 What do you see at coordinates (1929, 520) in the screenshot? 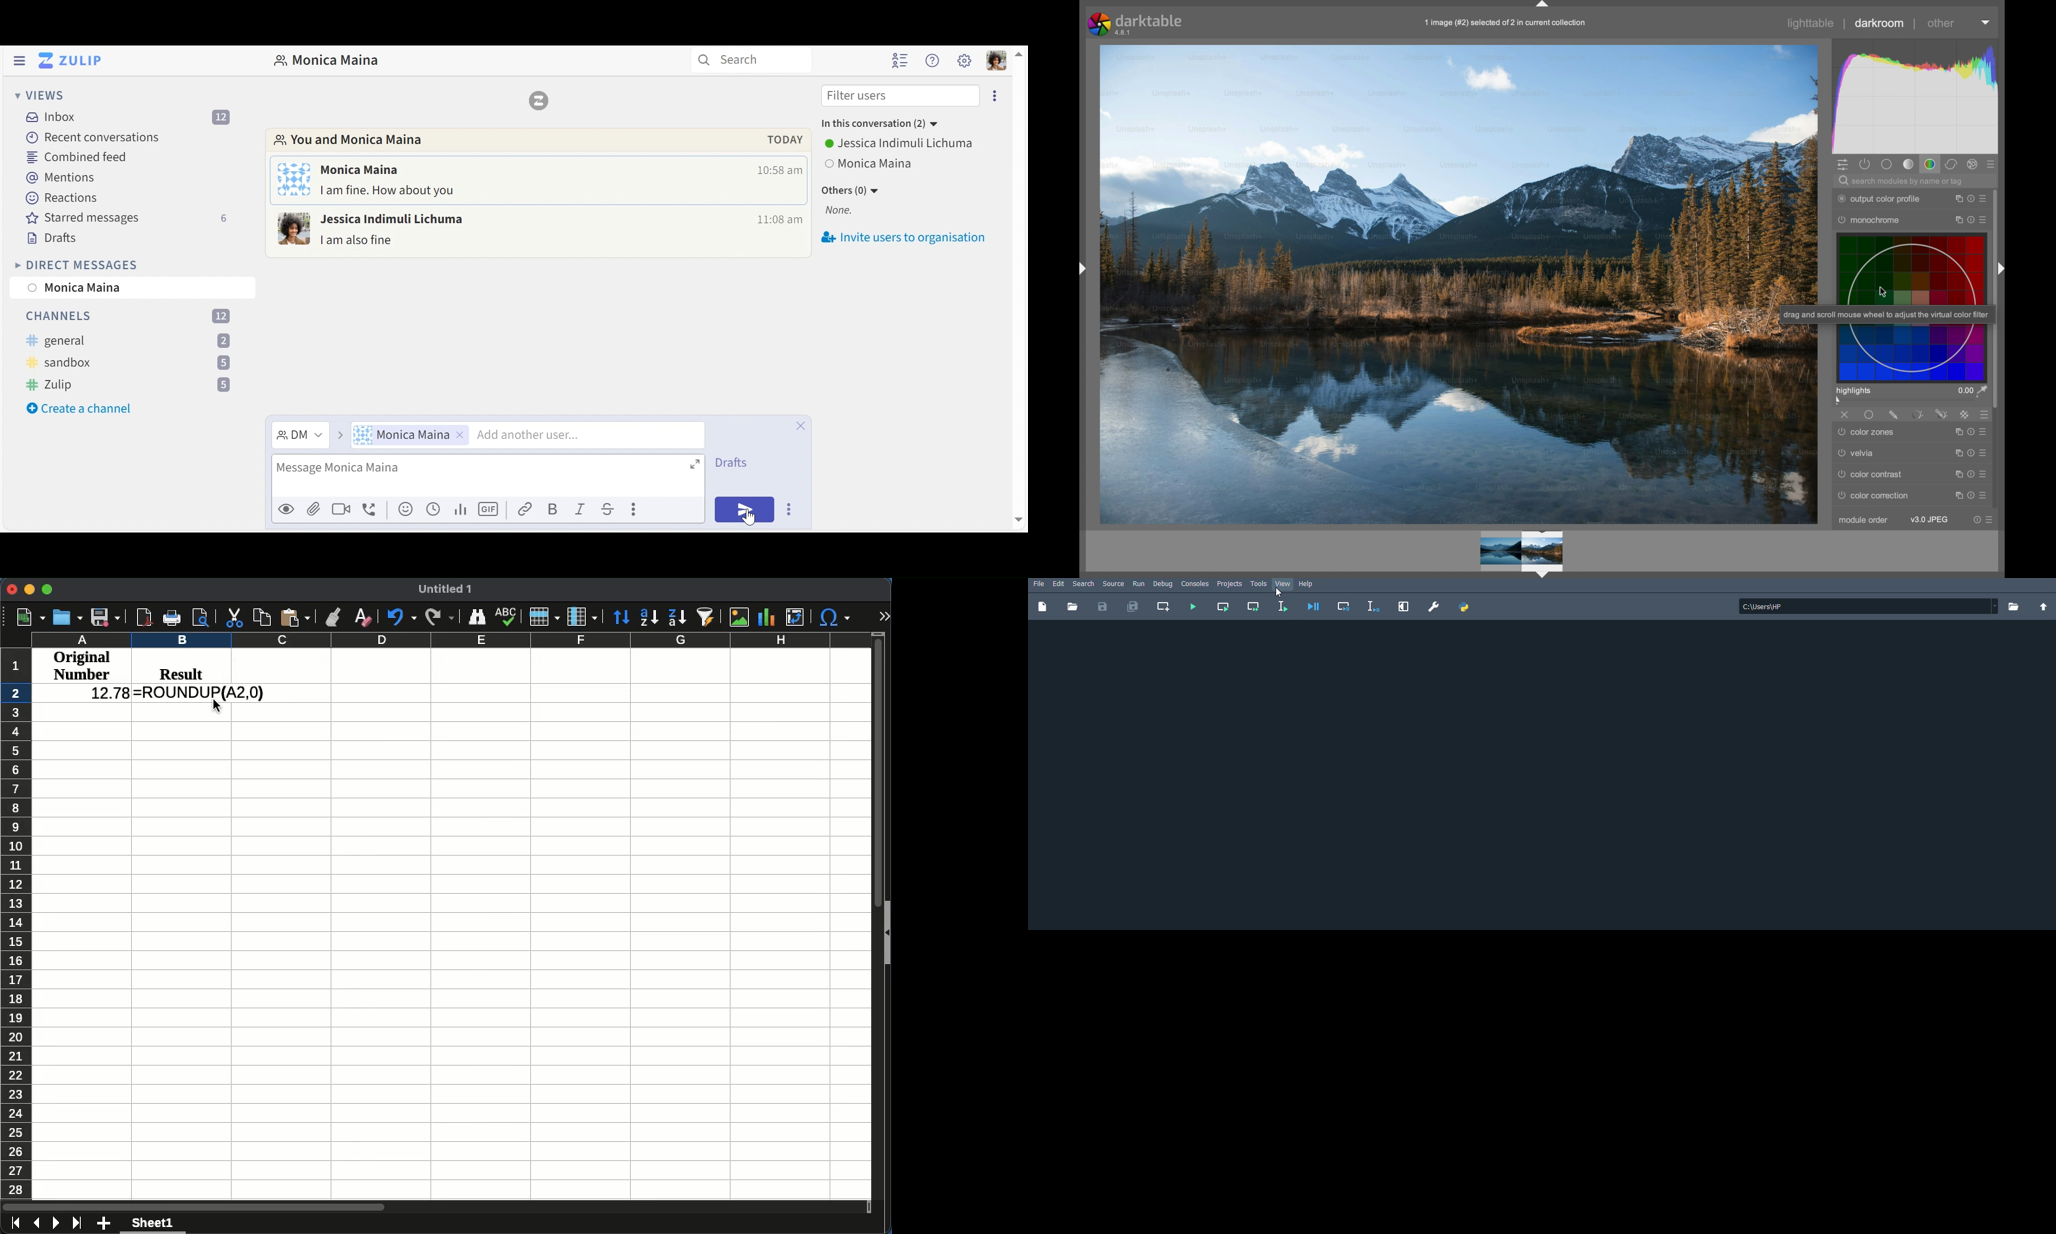
I see `v3.0 jpeg` at bounding box center [1929, 520].